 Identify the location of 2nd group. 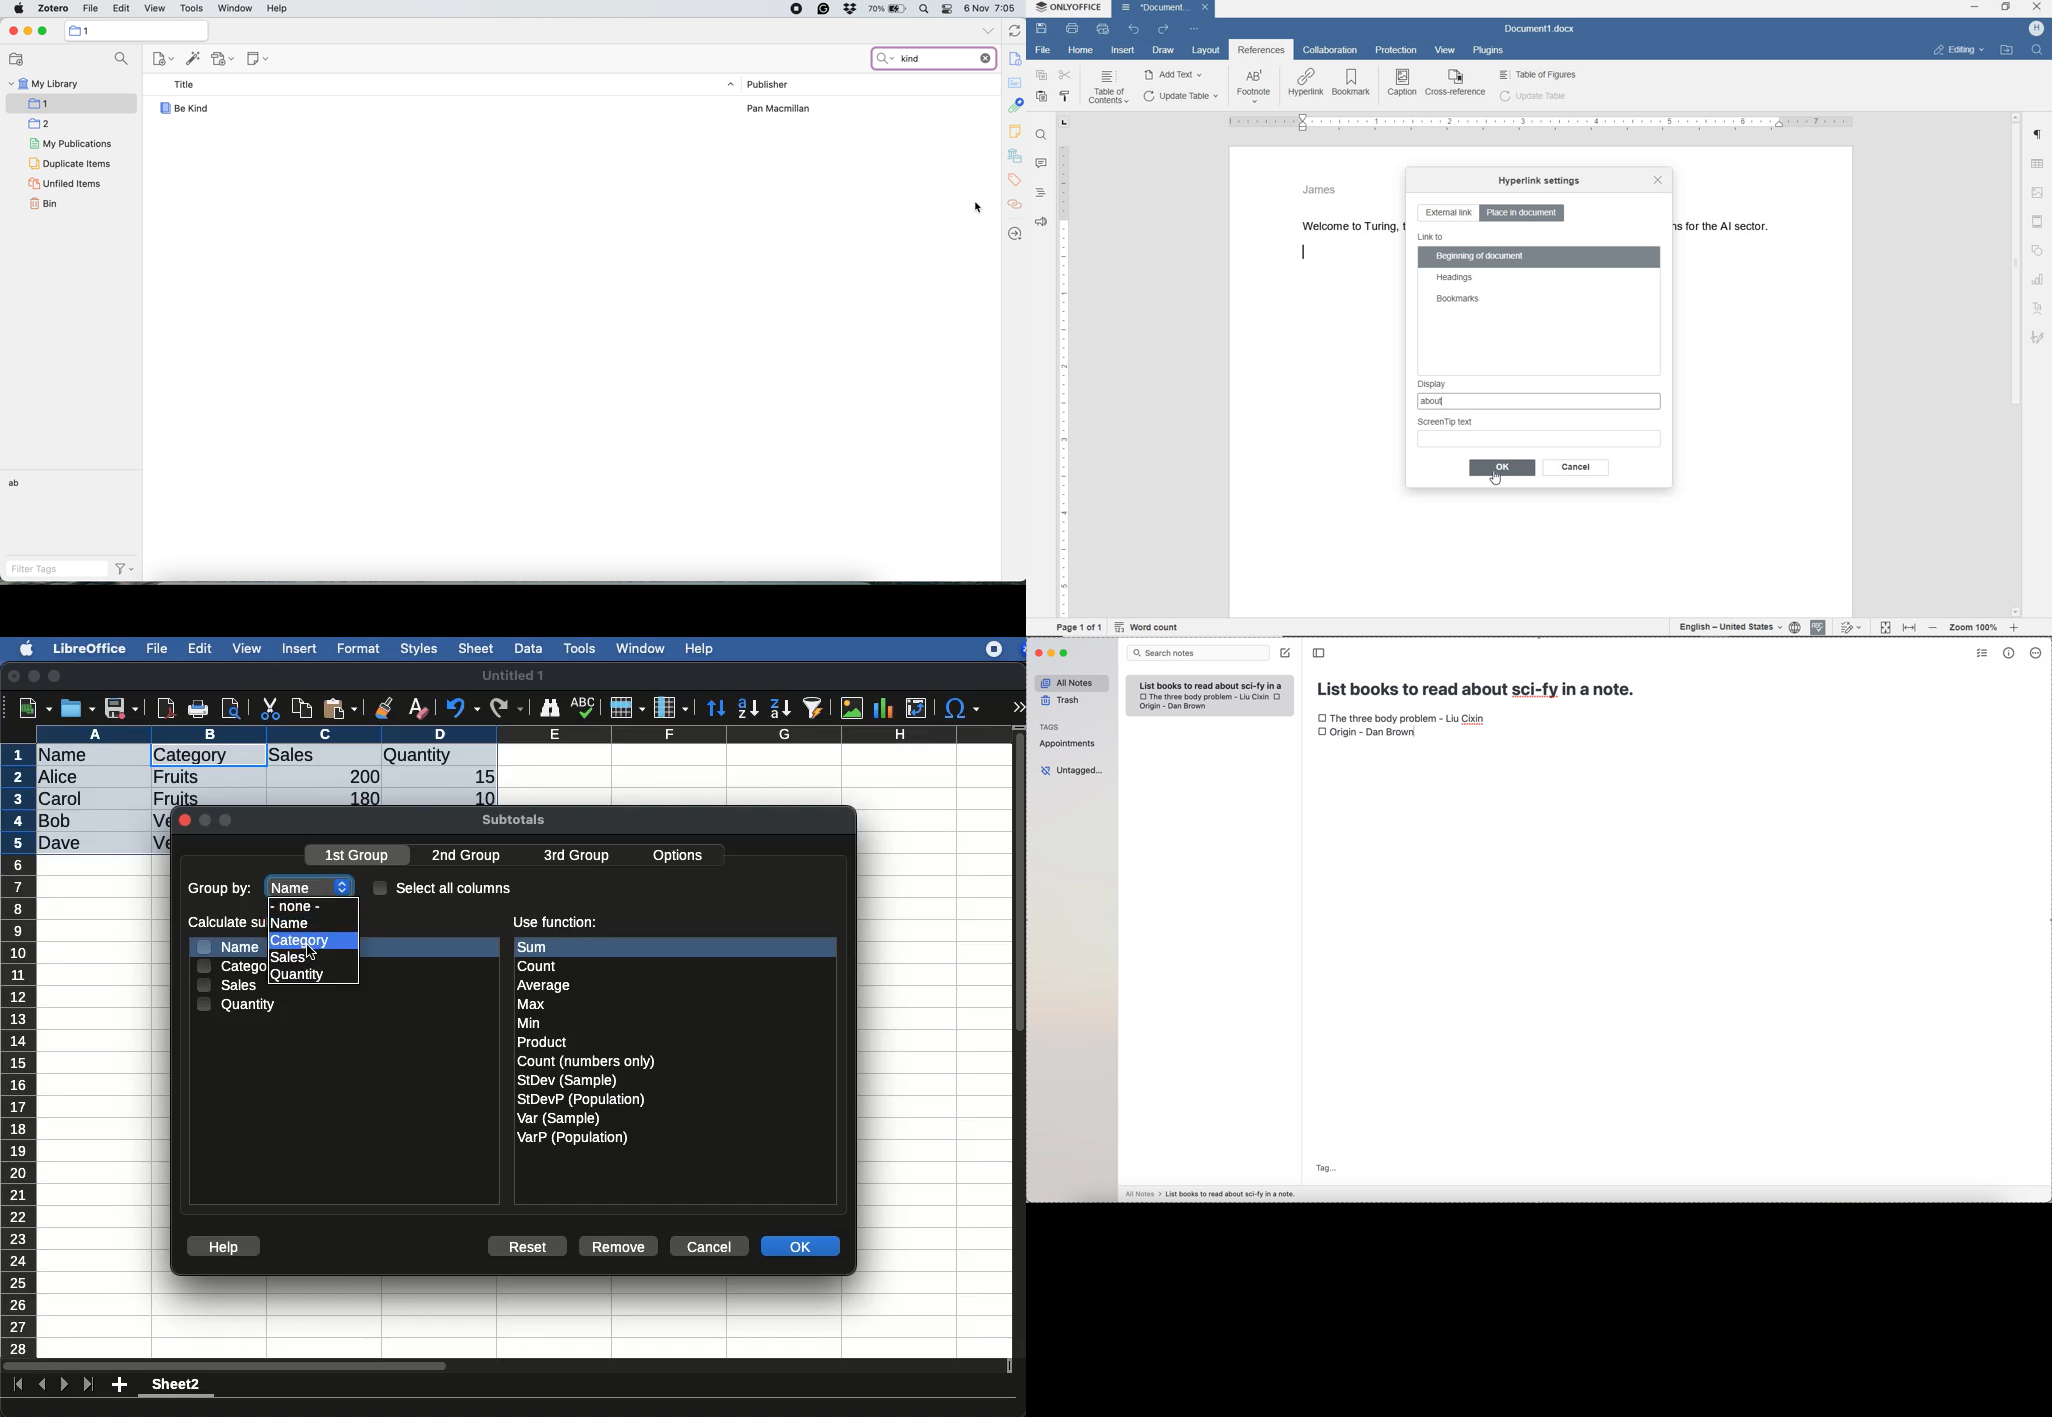
(471, 856).